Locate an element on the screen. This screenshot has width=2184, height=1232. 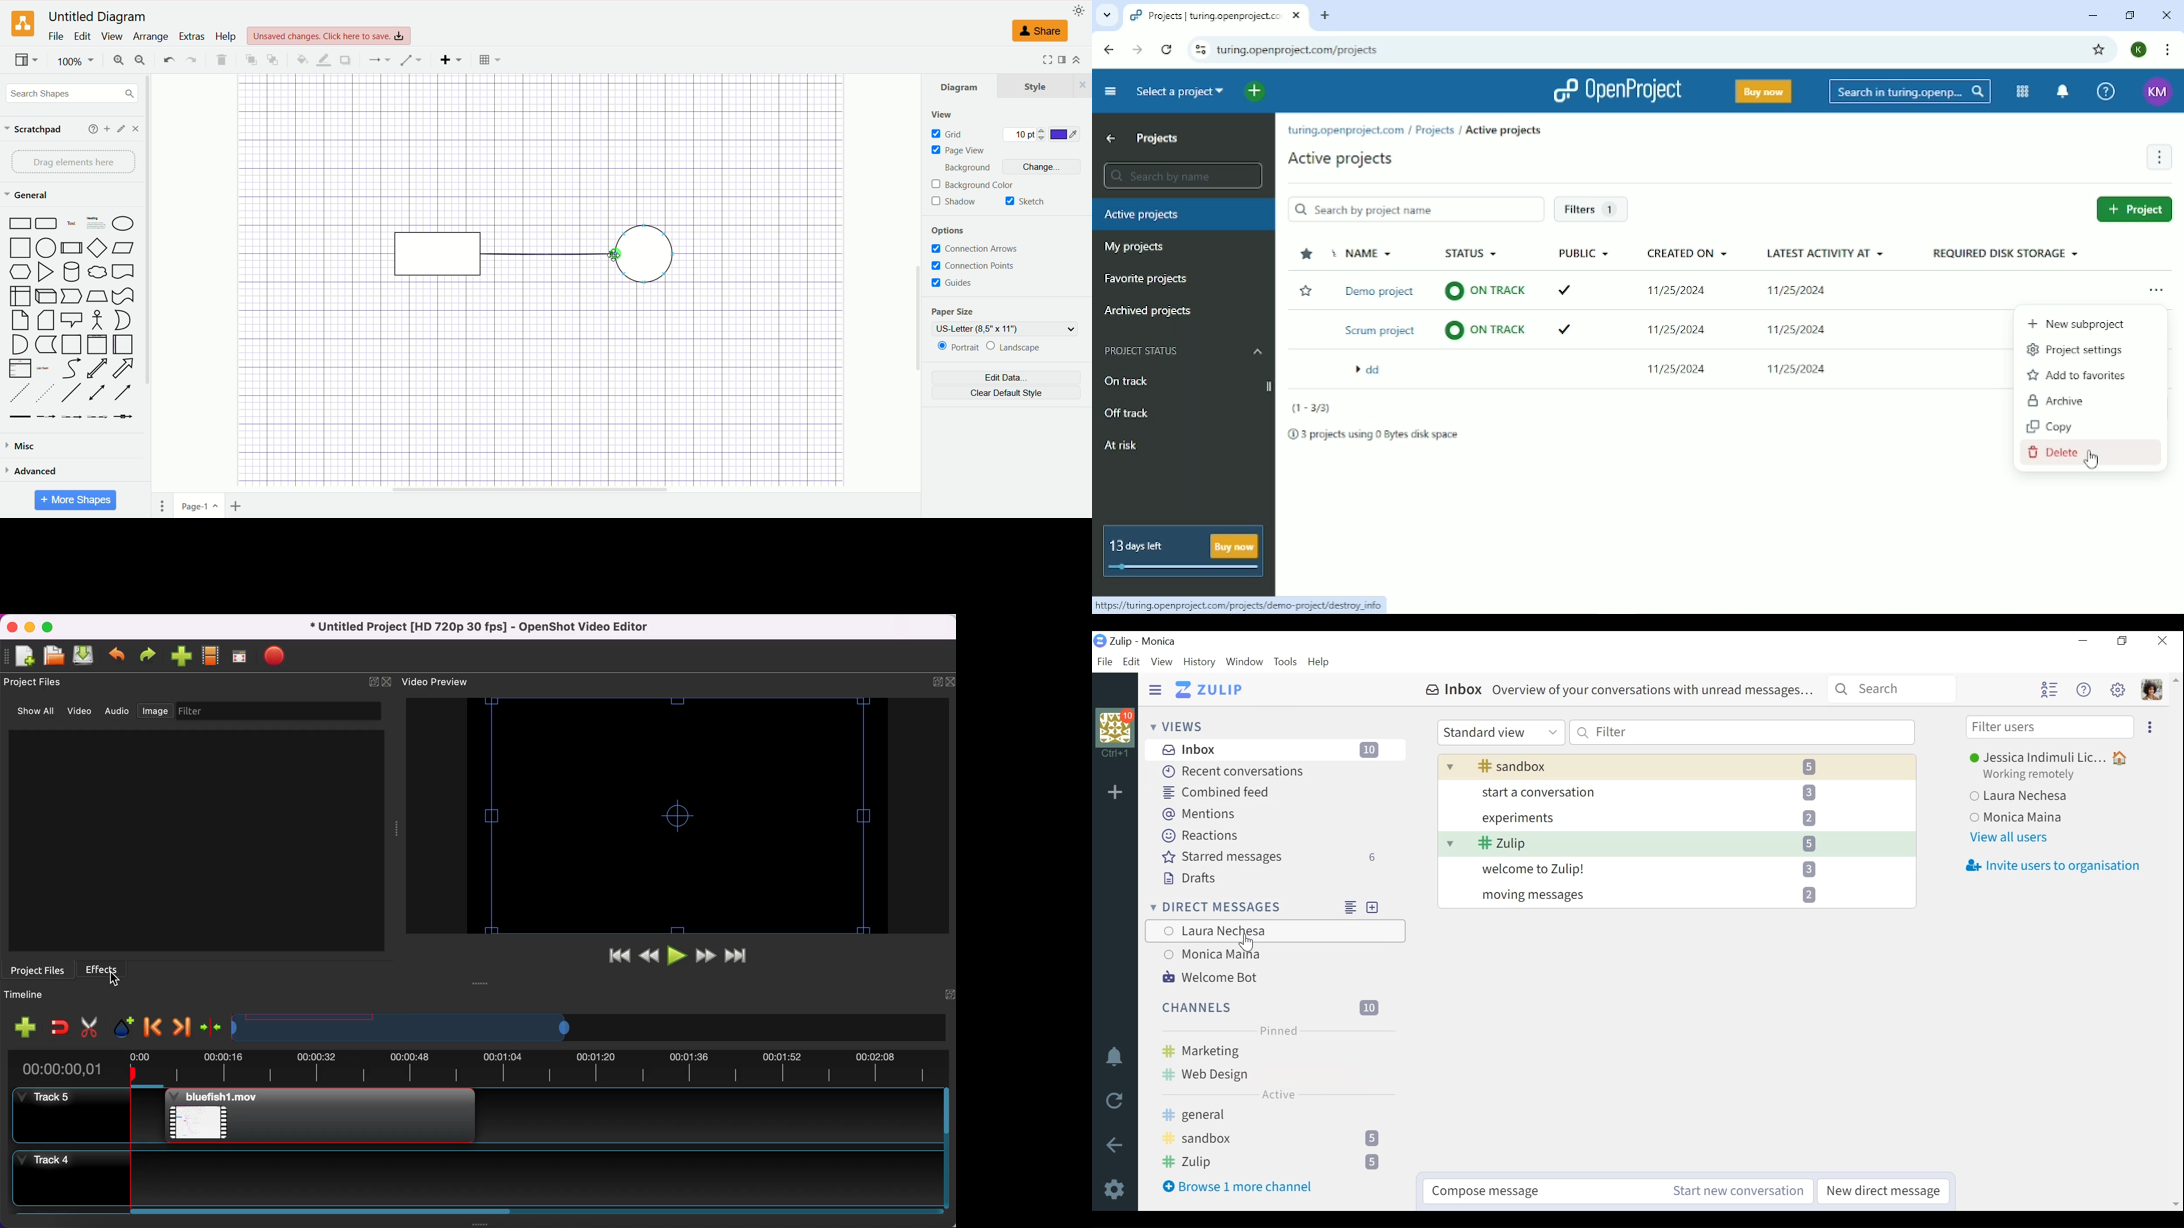
Connector with Icon Symbol is located at coordinates (126, 419).